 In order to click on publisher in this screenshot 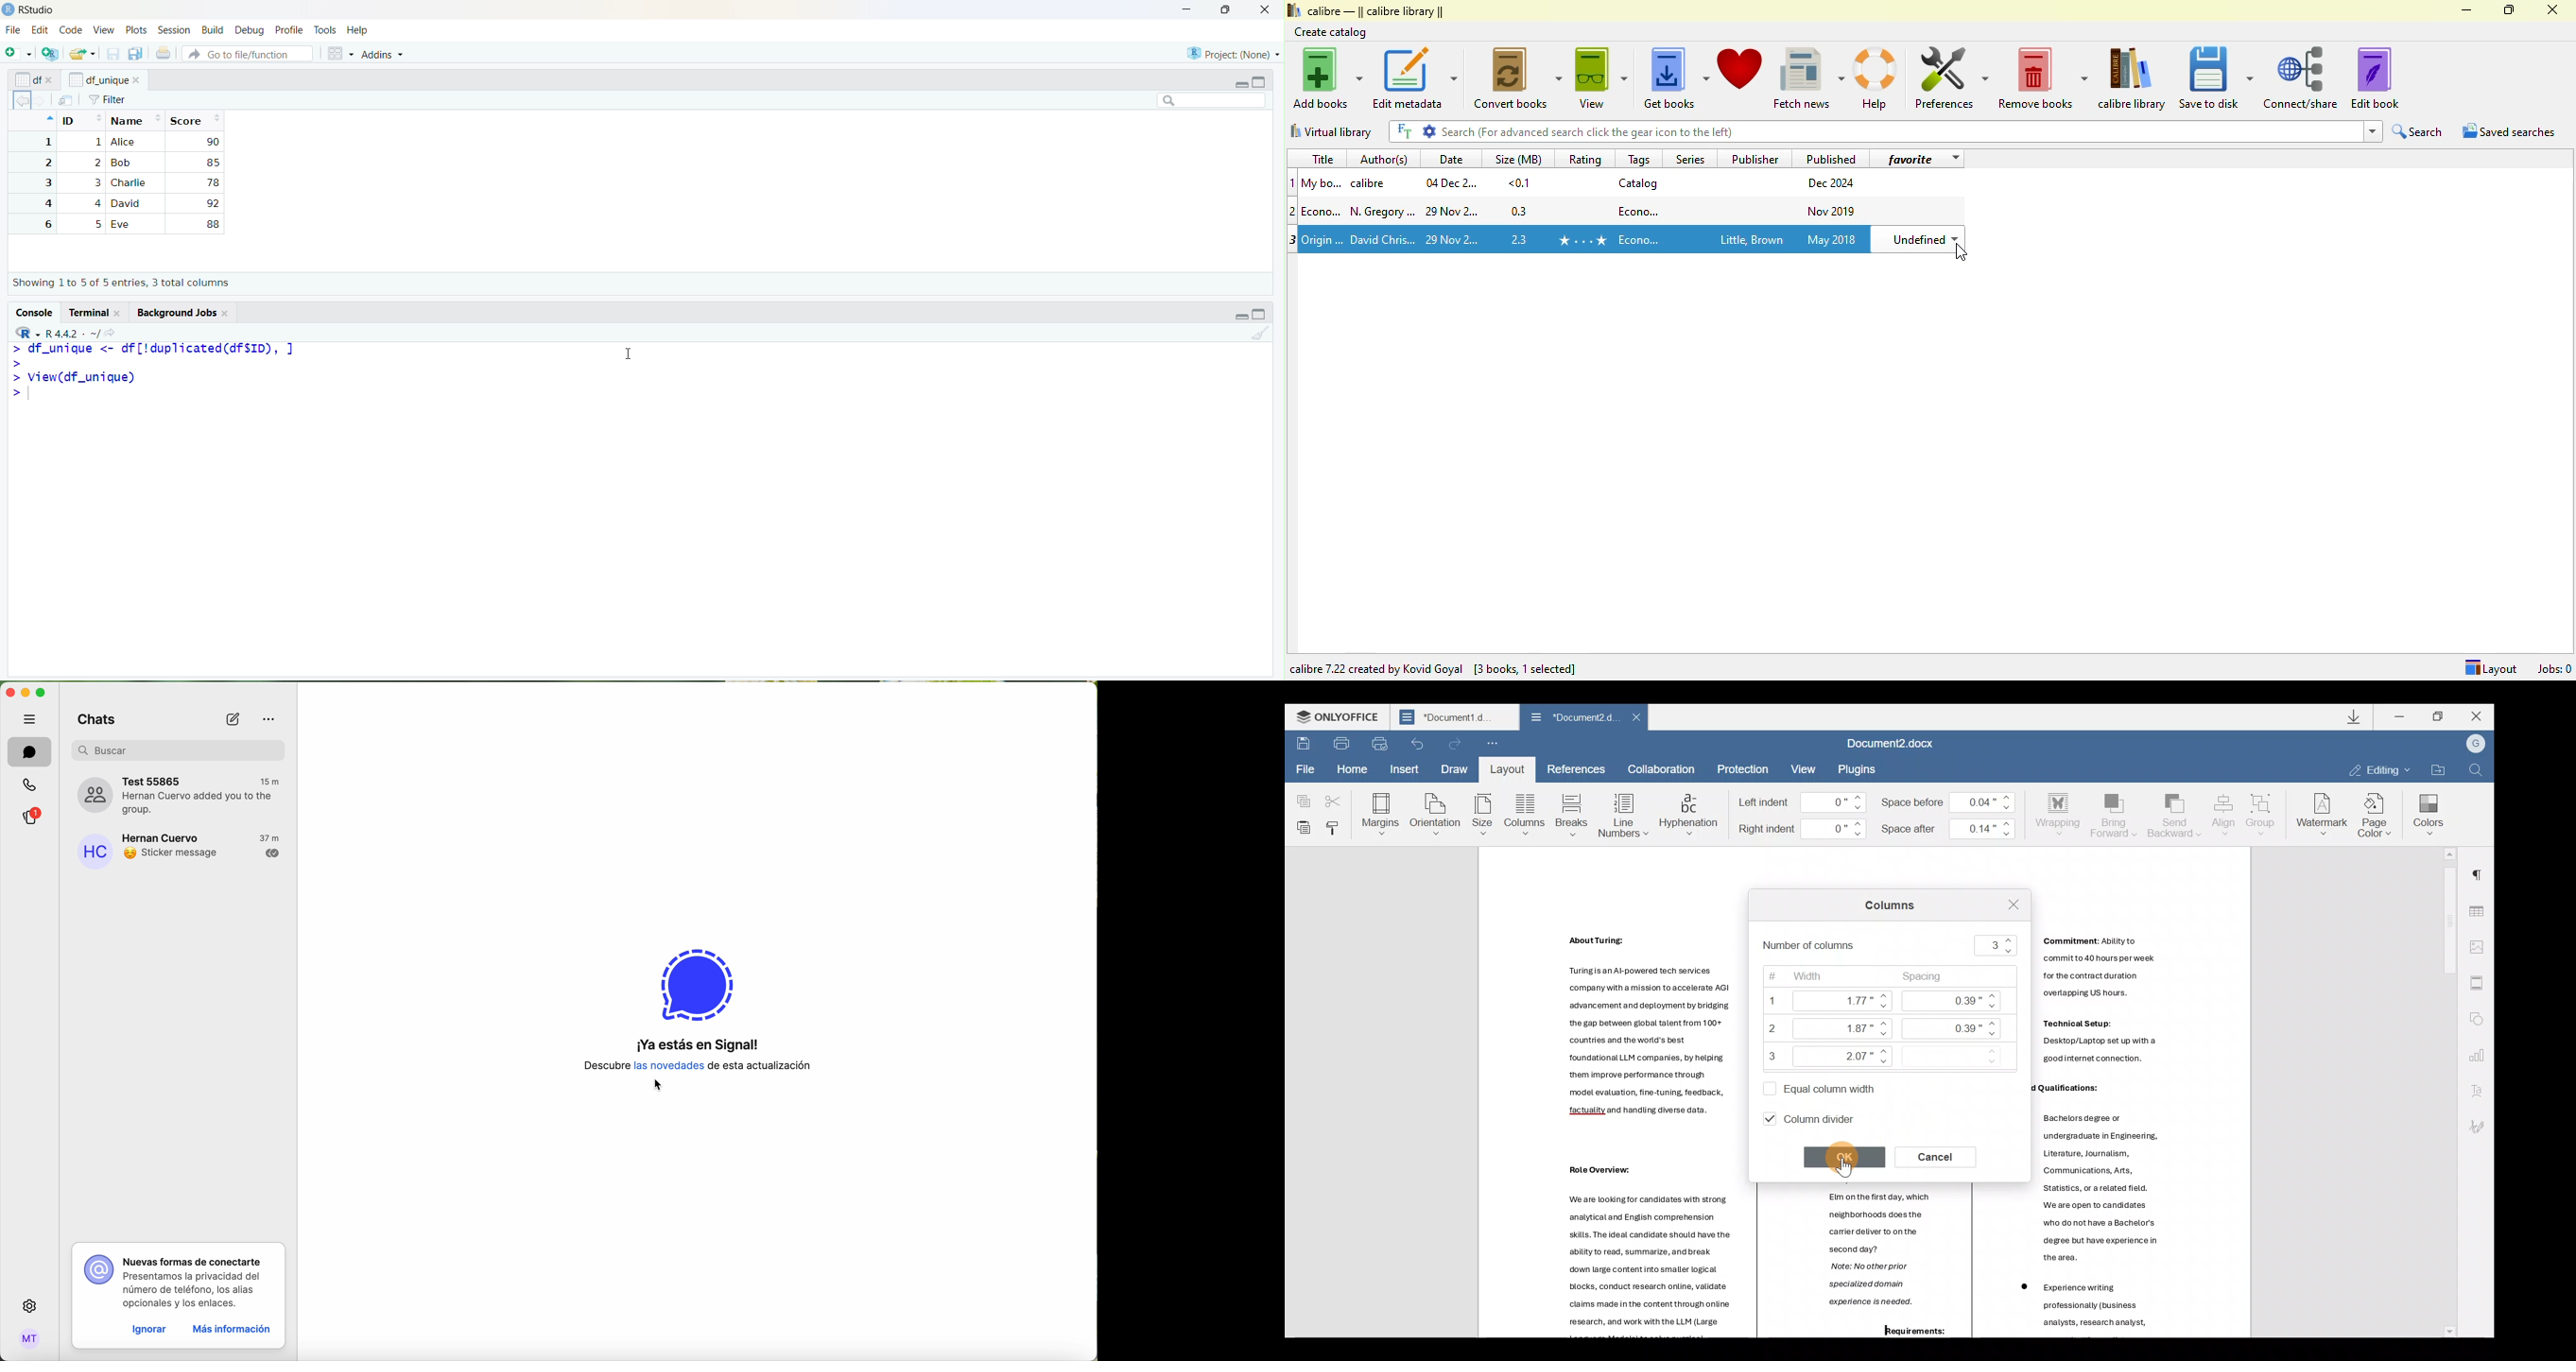, I will do `click(1756, 158)`.